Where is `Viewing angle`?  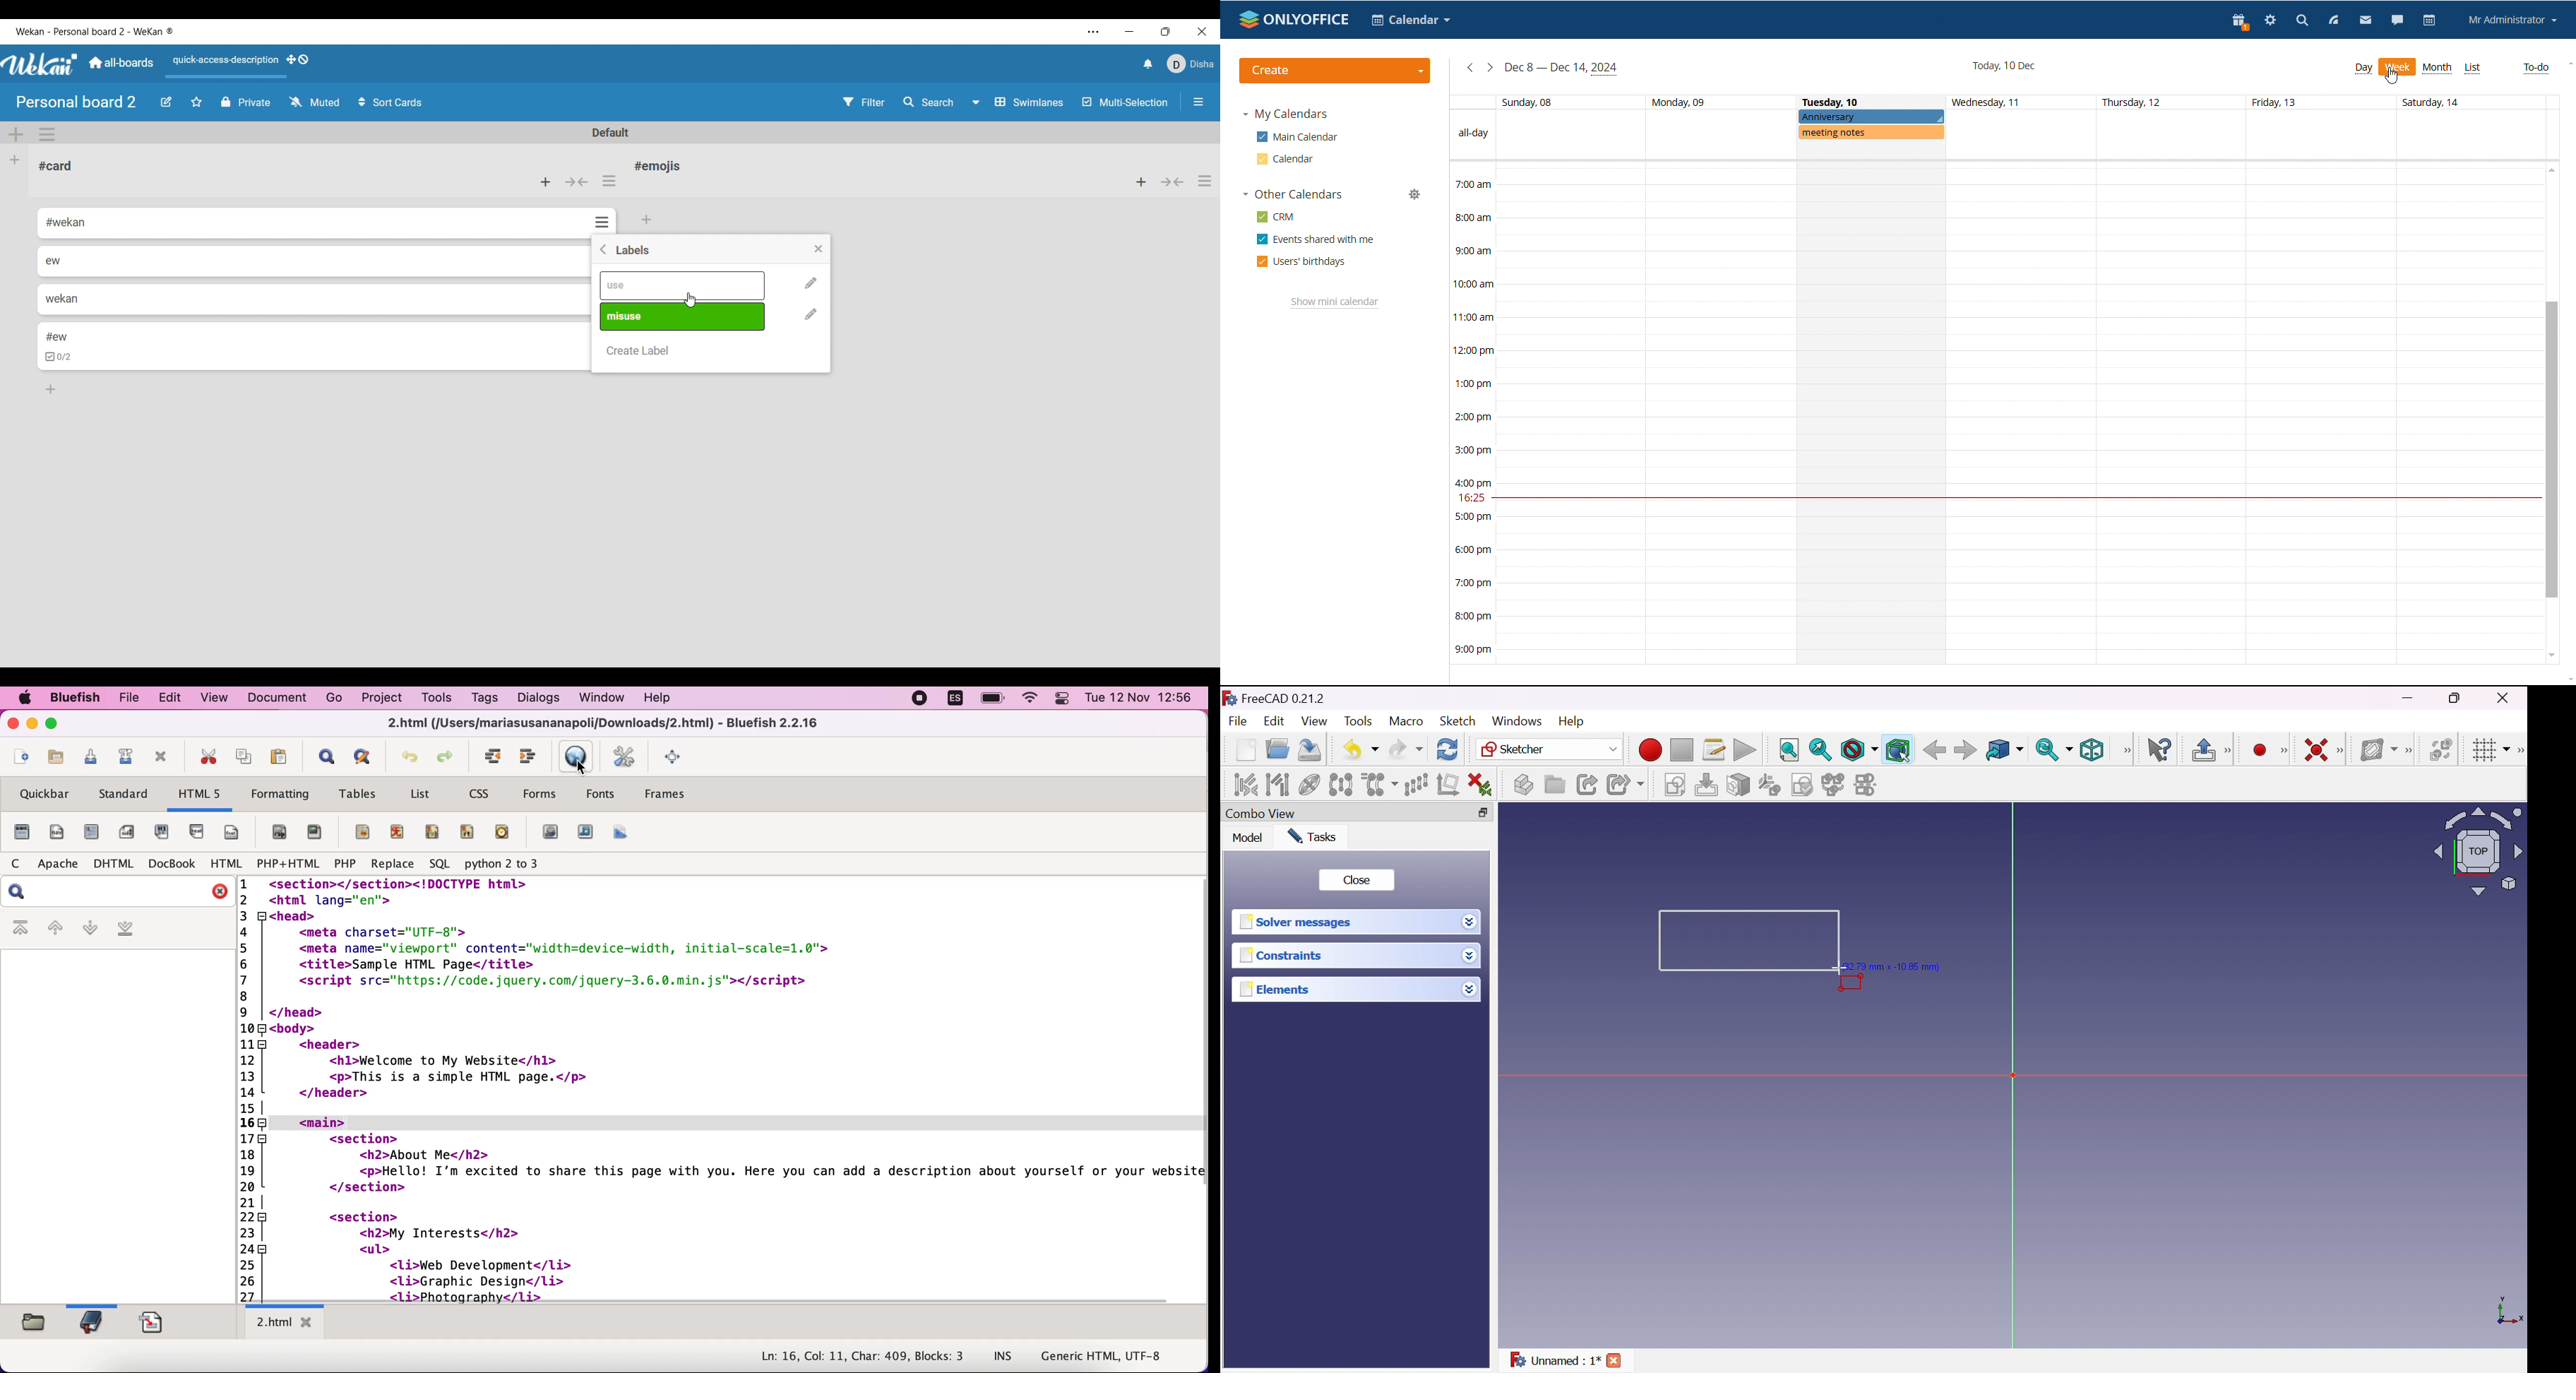 Viewing angle is located at coordinates (2478, 852).